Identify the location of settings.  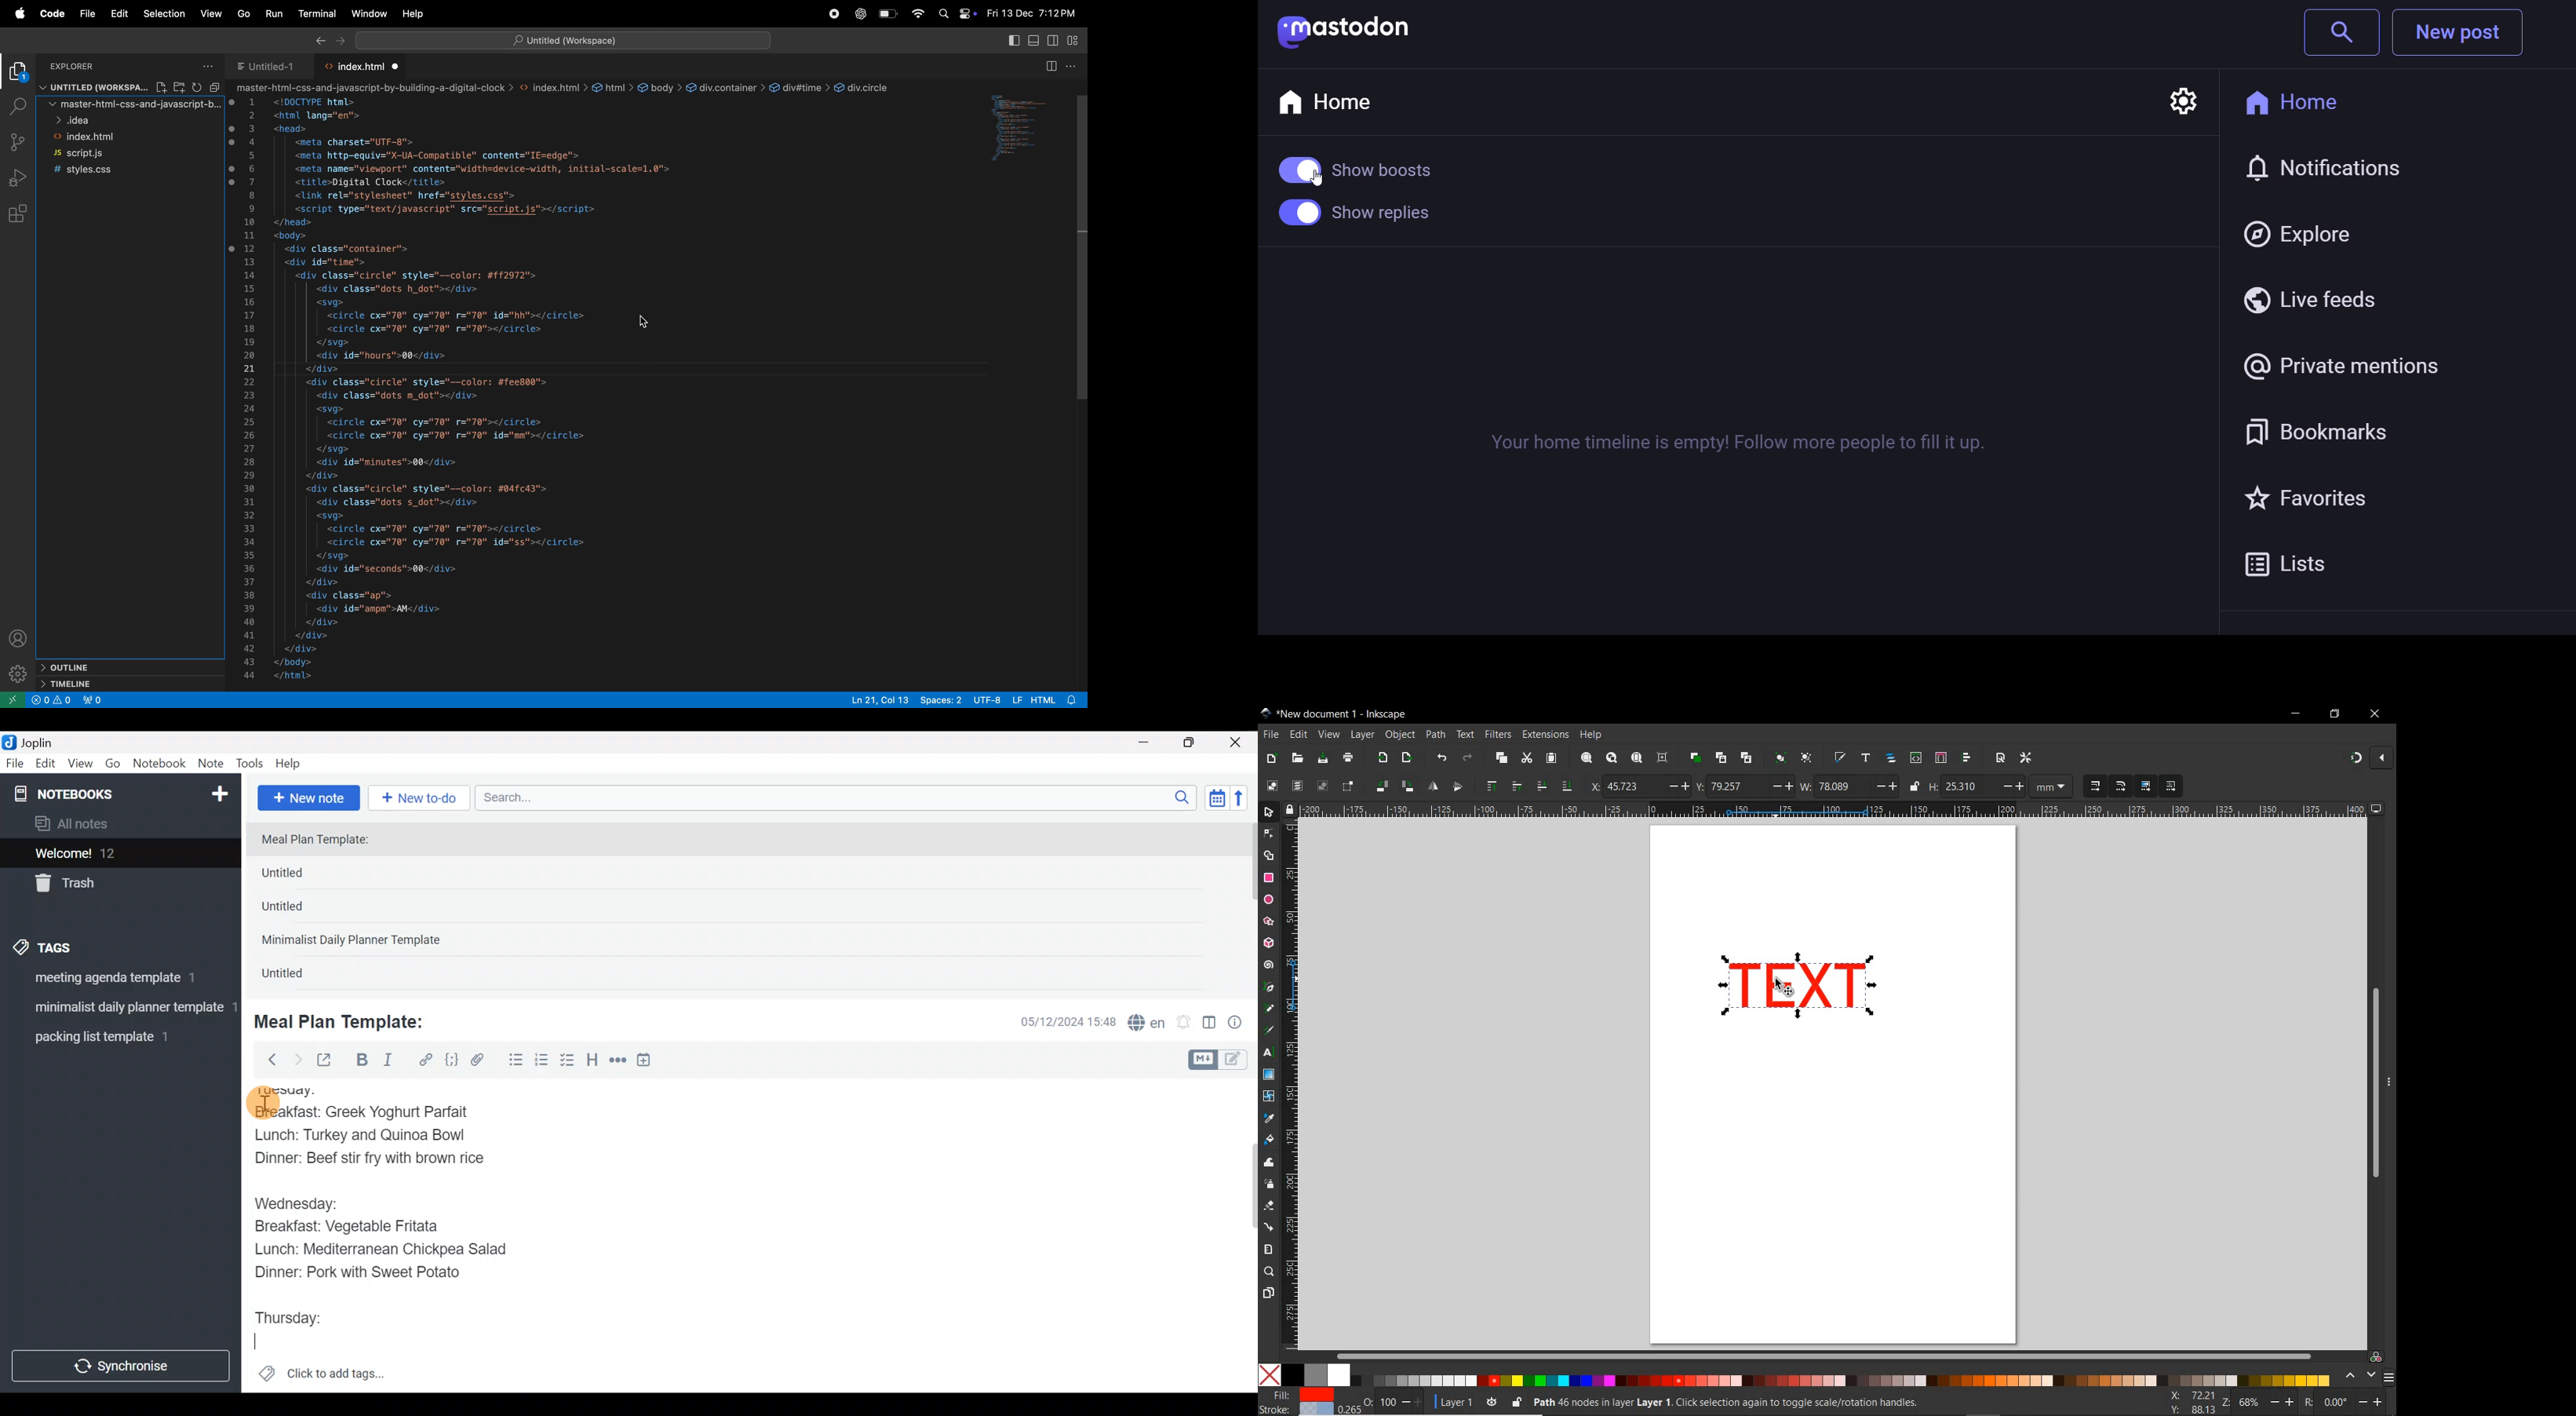
(19, 674).